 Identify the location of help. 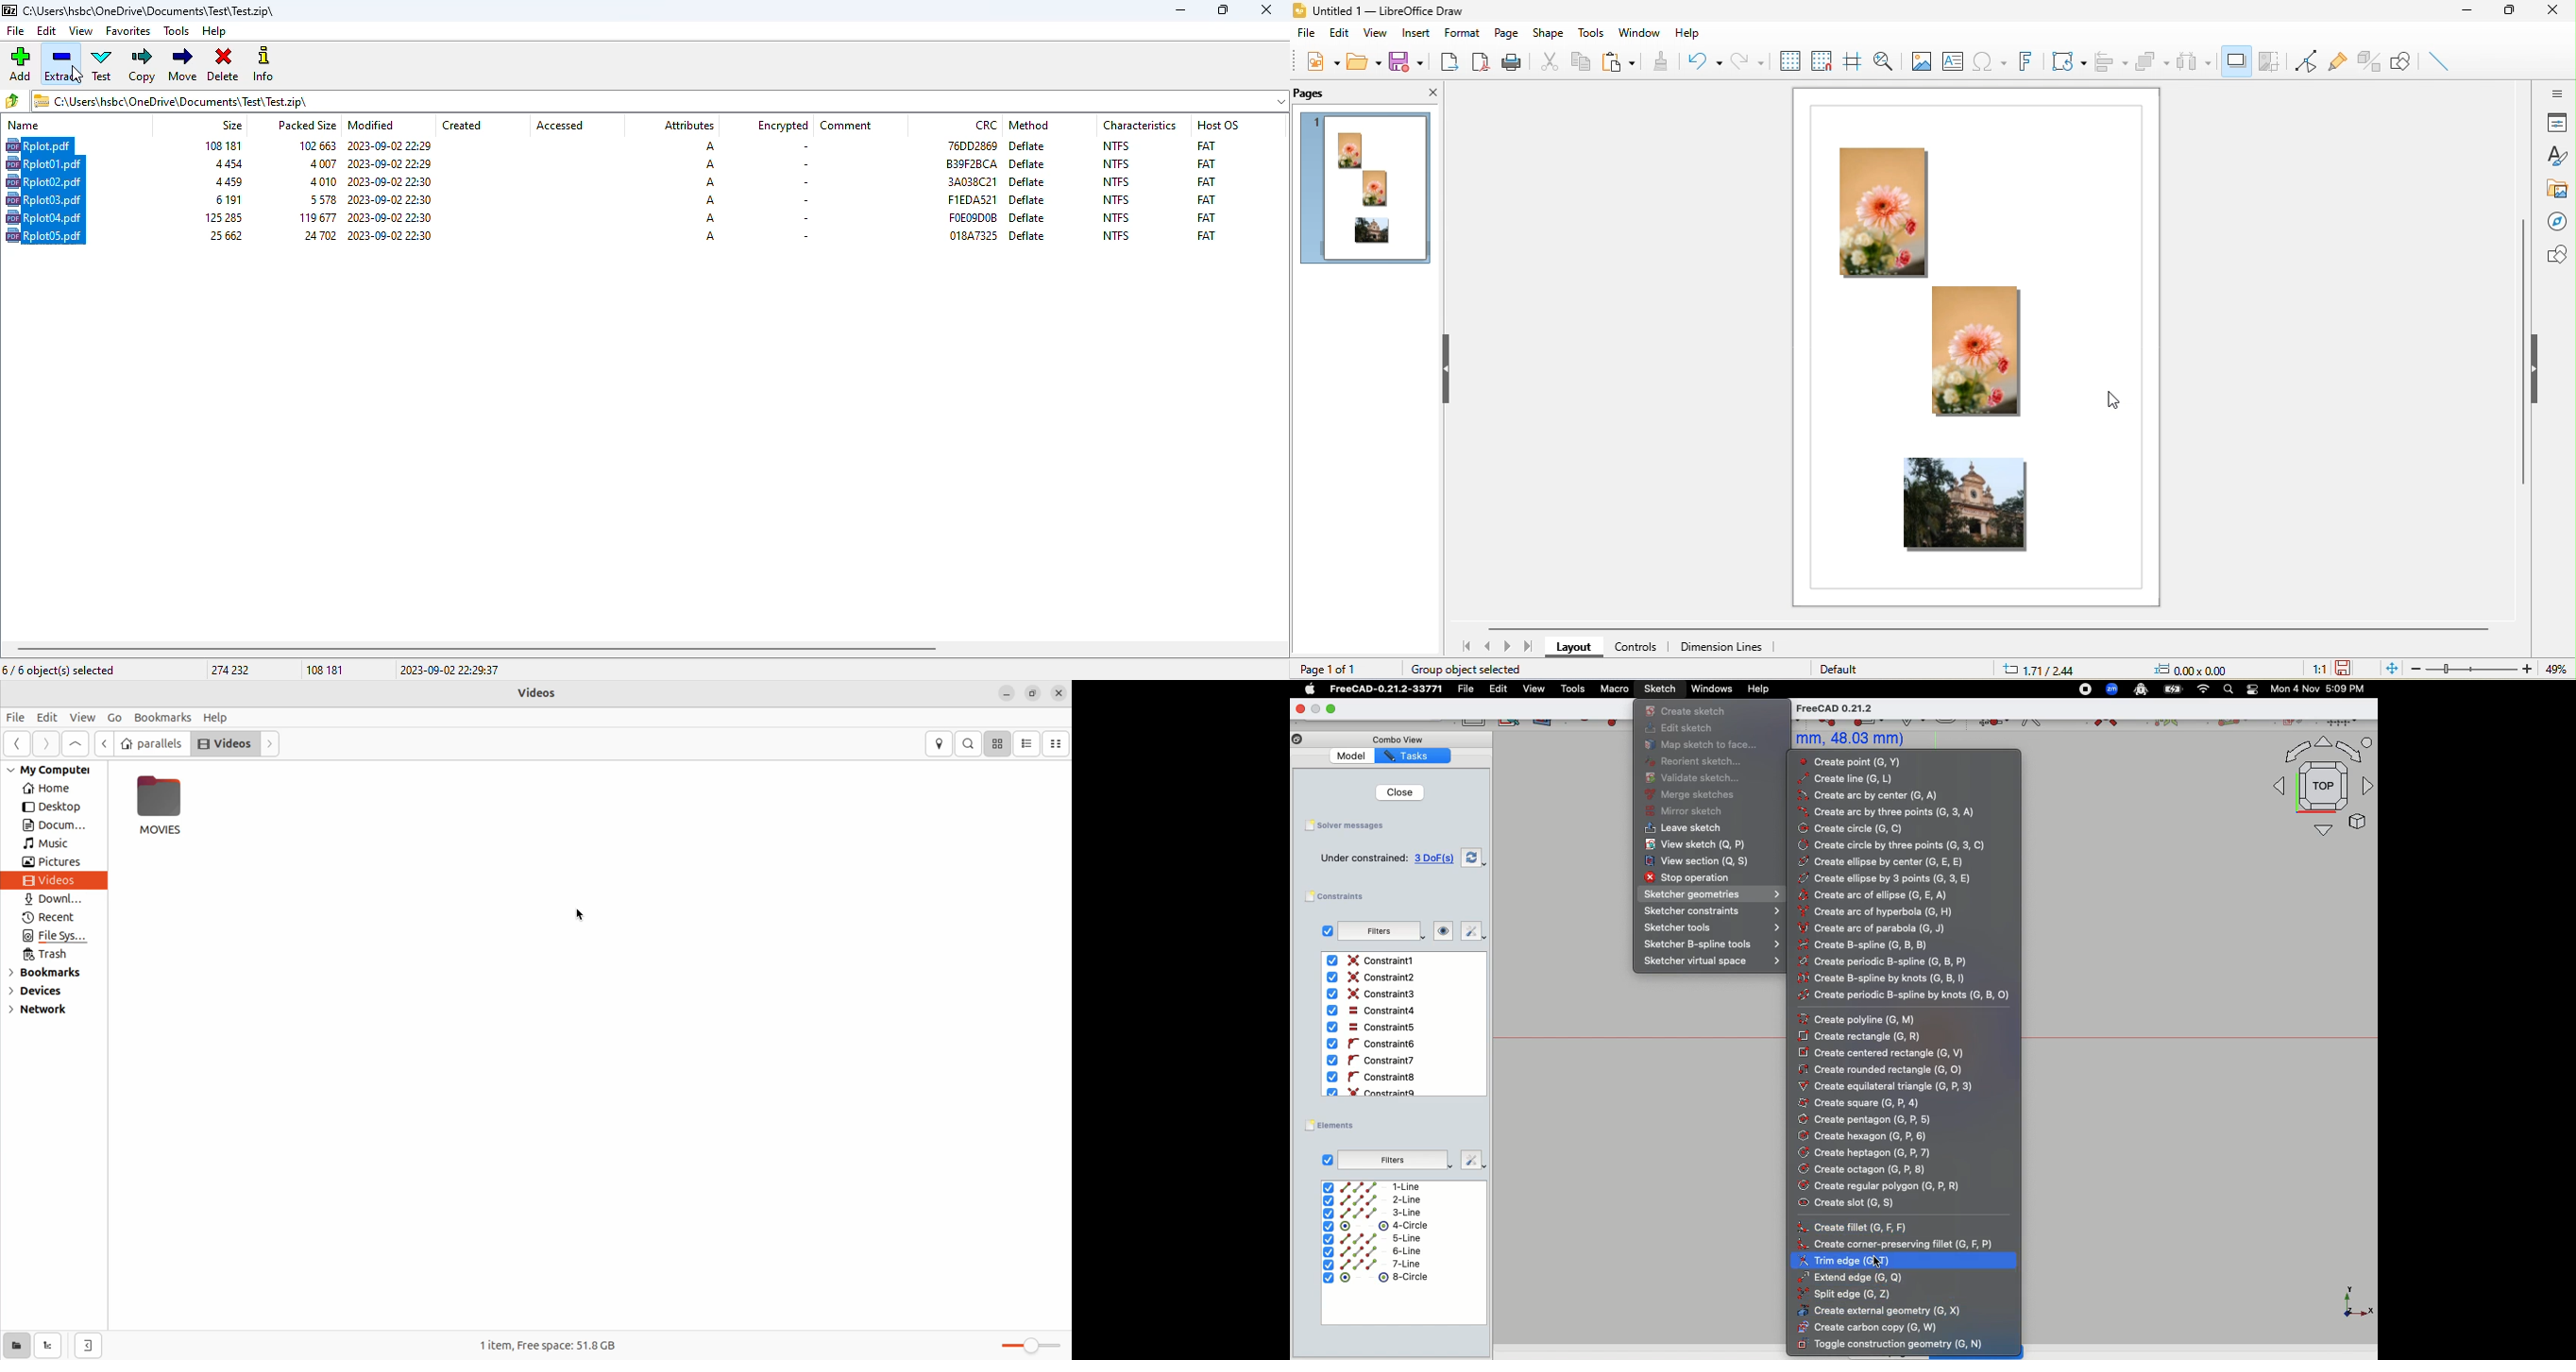
(214, 32).